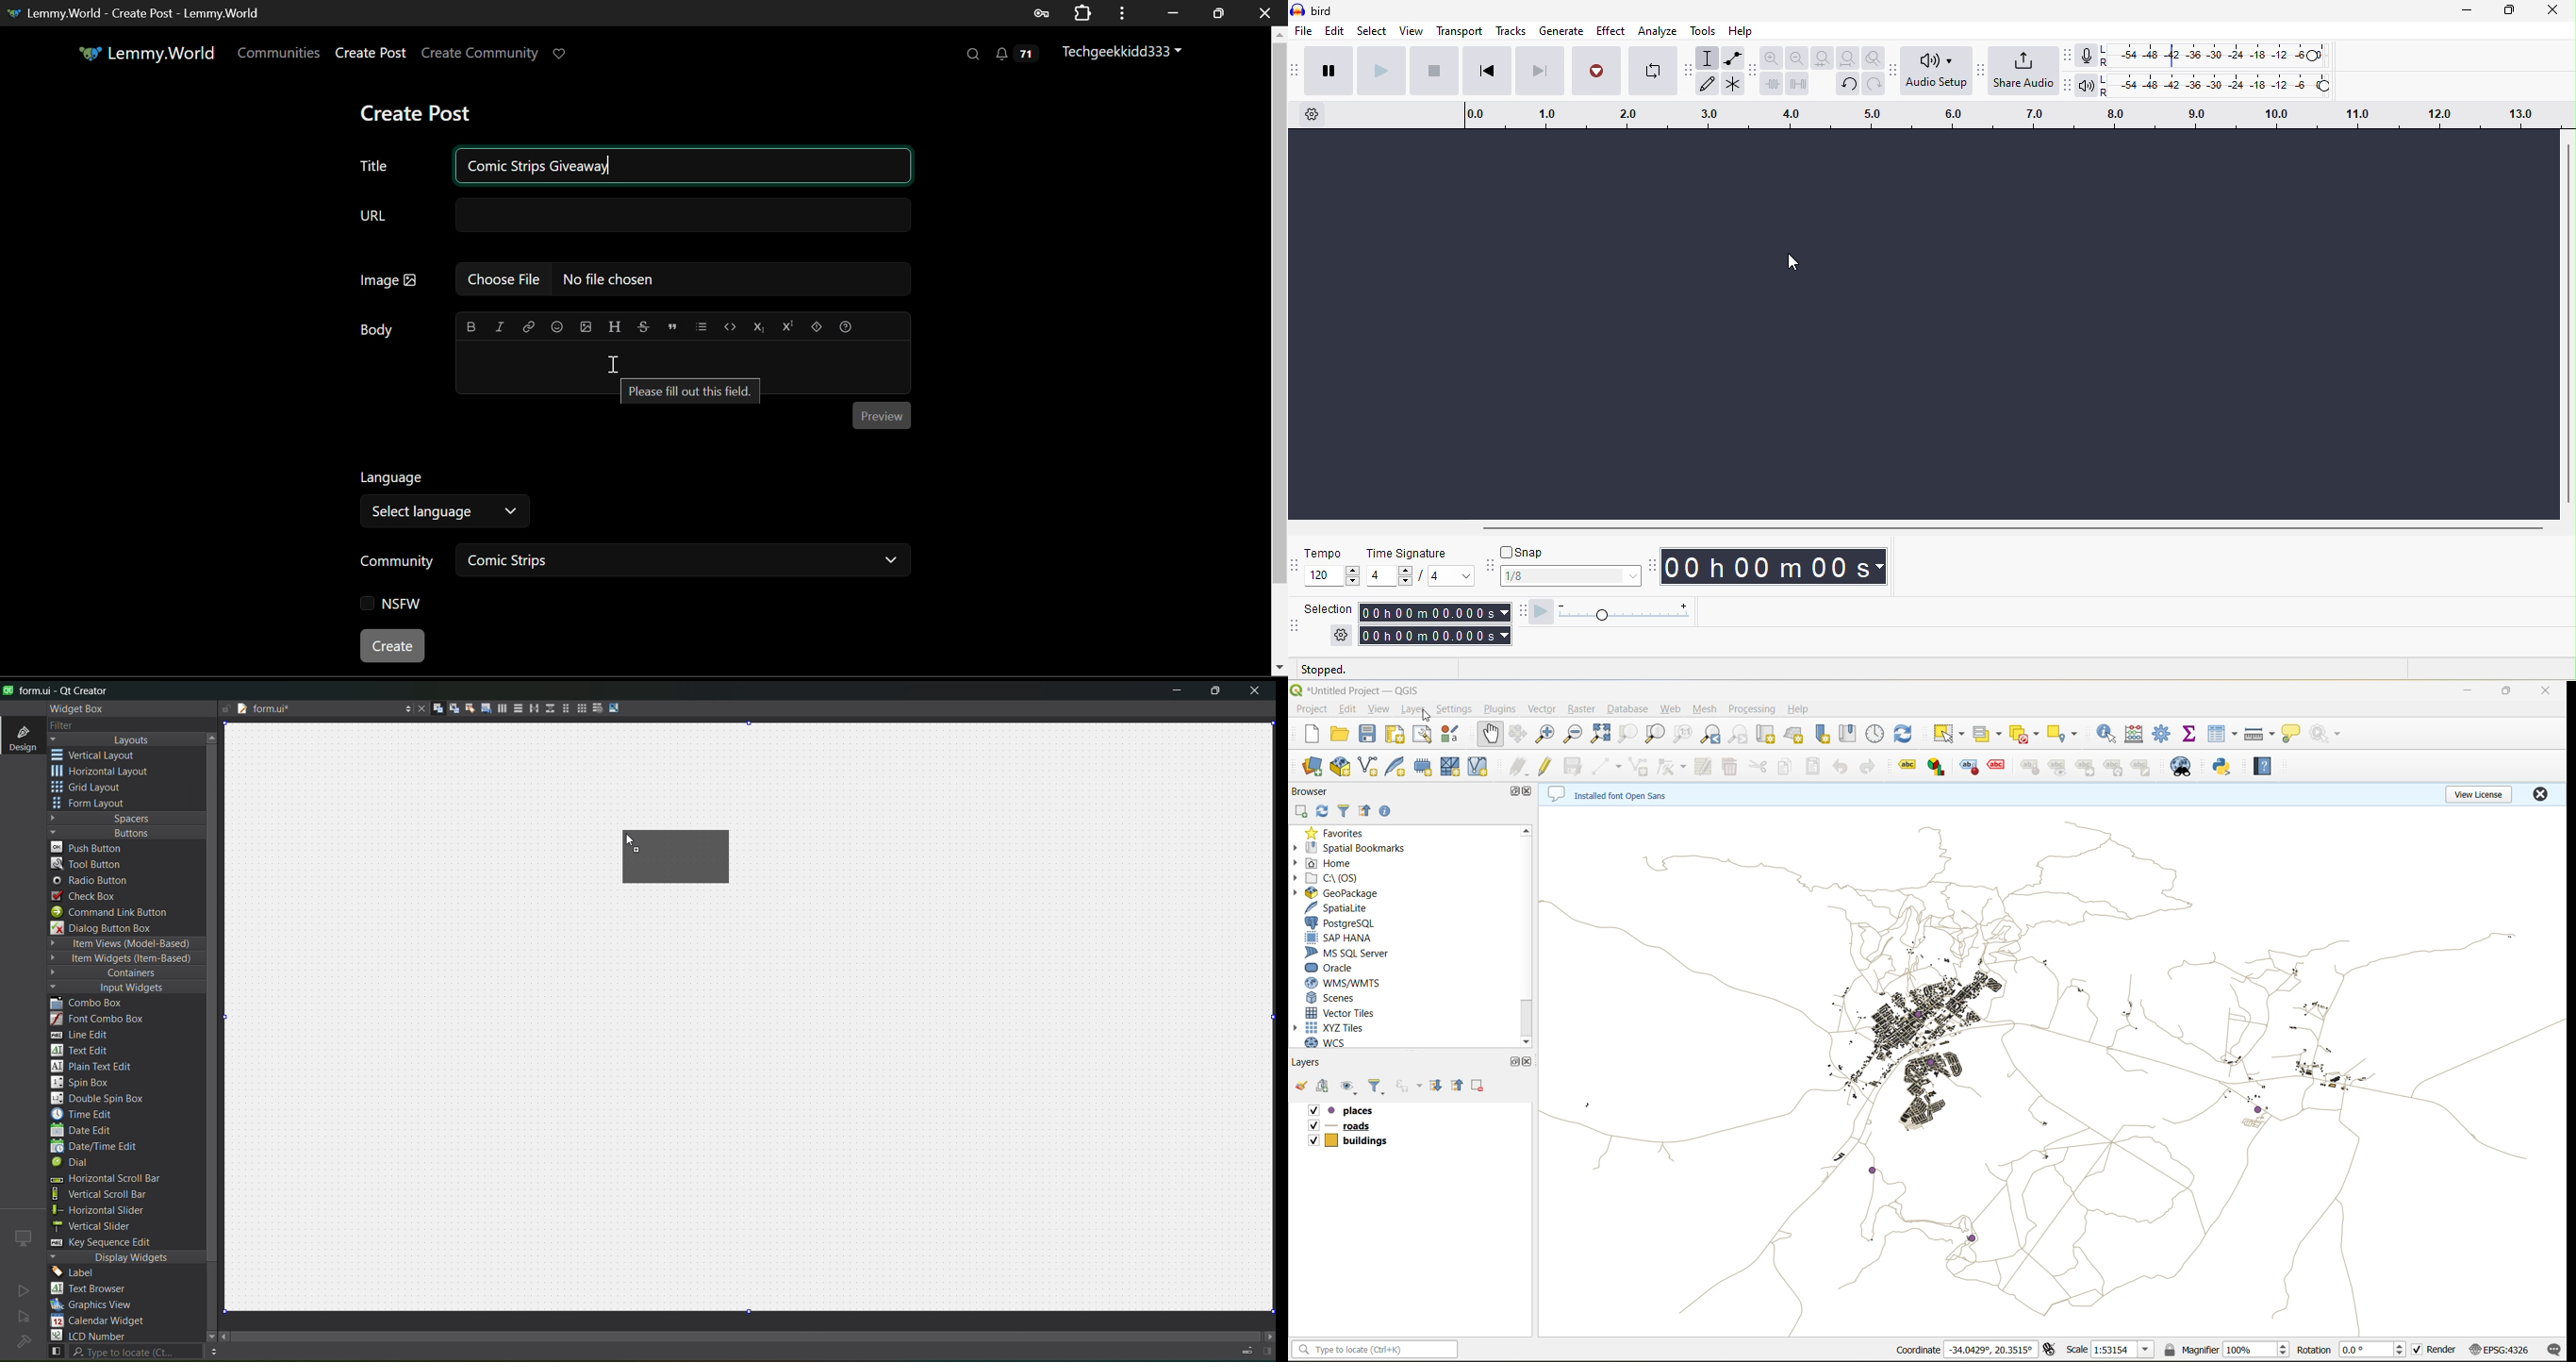 The height and width of the screenshot is (1372, 2576). Describe the element at coordinates (2088, 56) in the screenshot. I see `record meter` at that location.